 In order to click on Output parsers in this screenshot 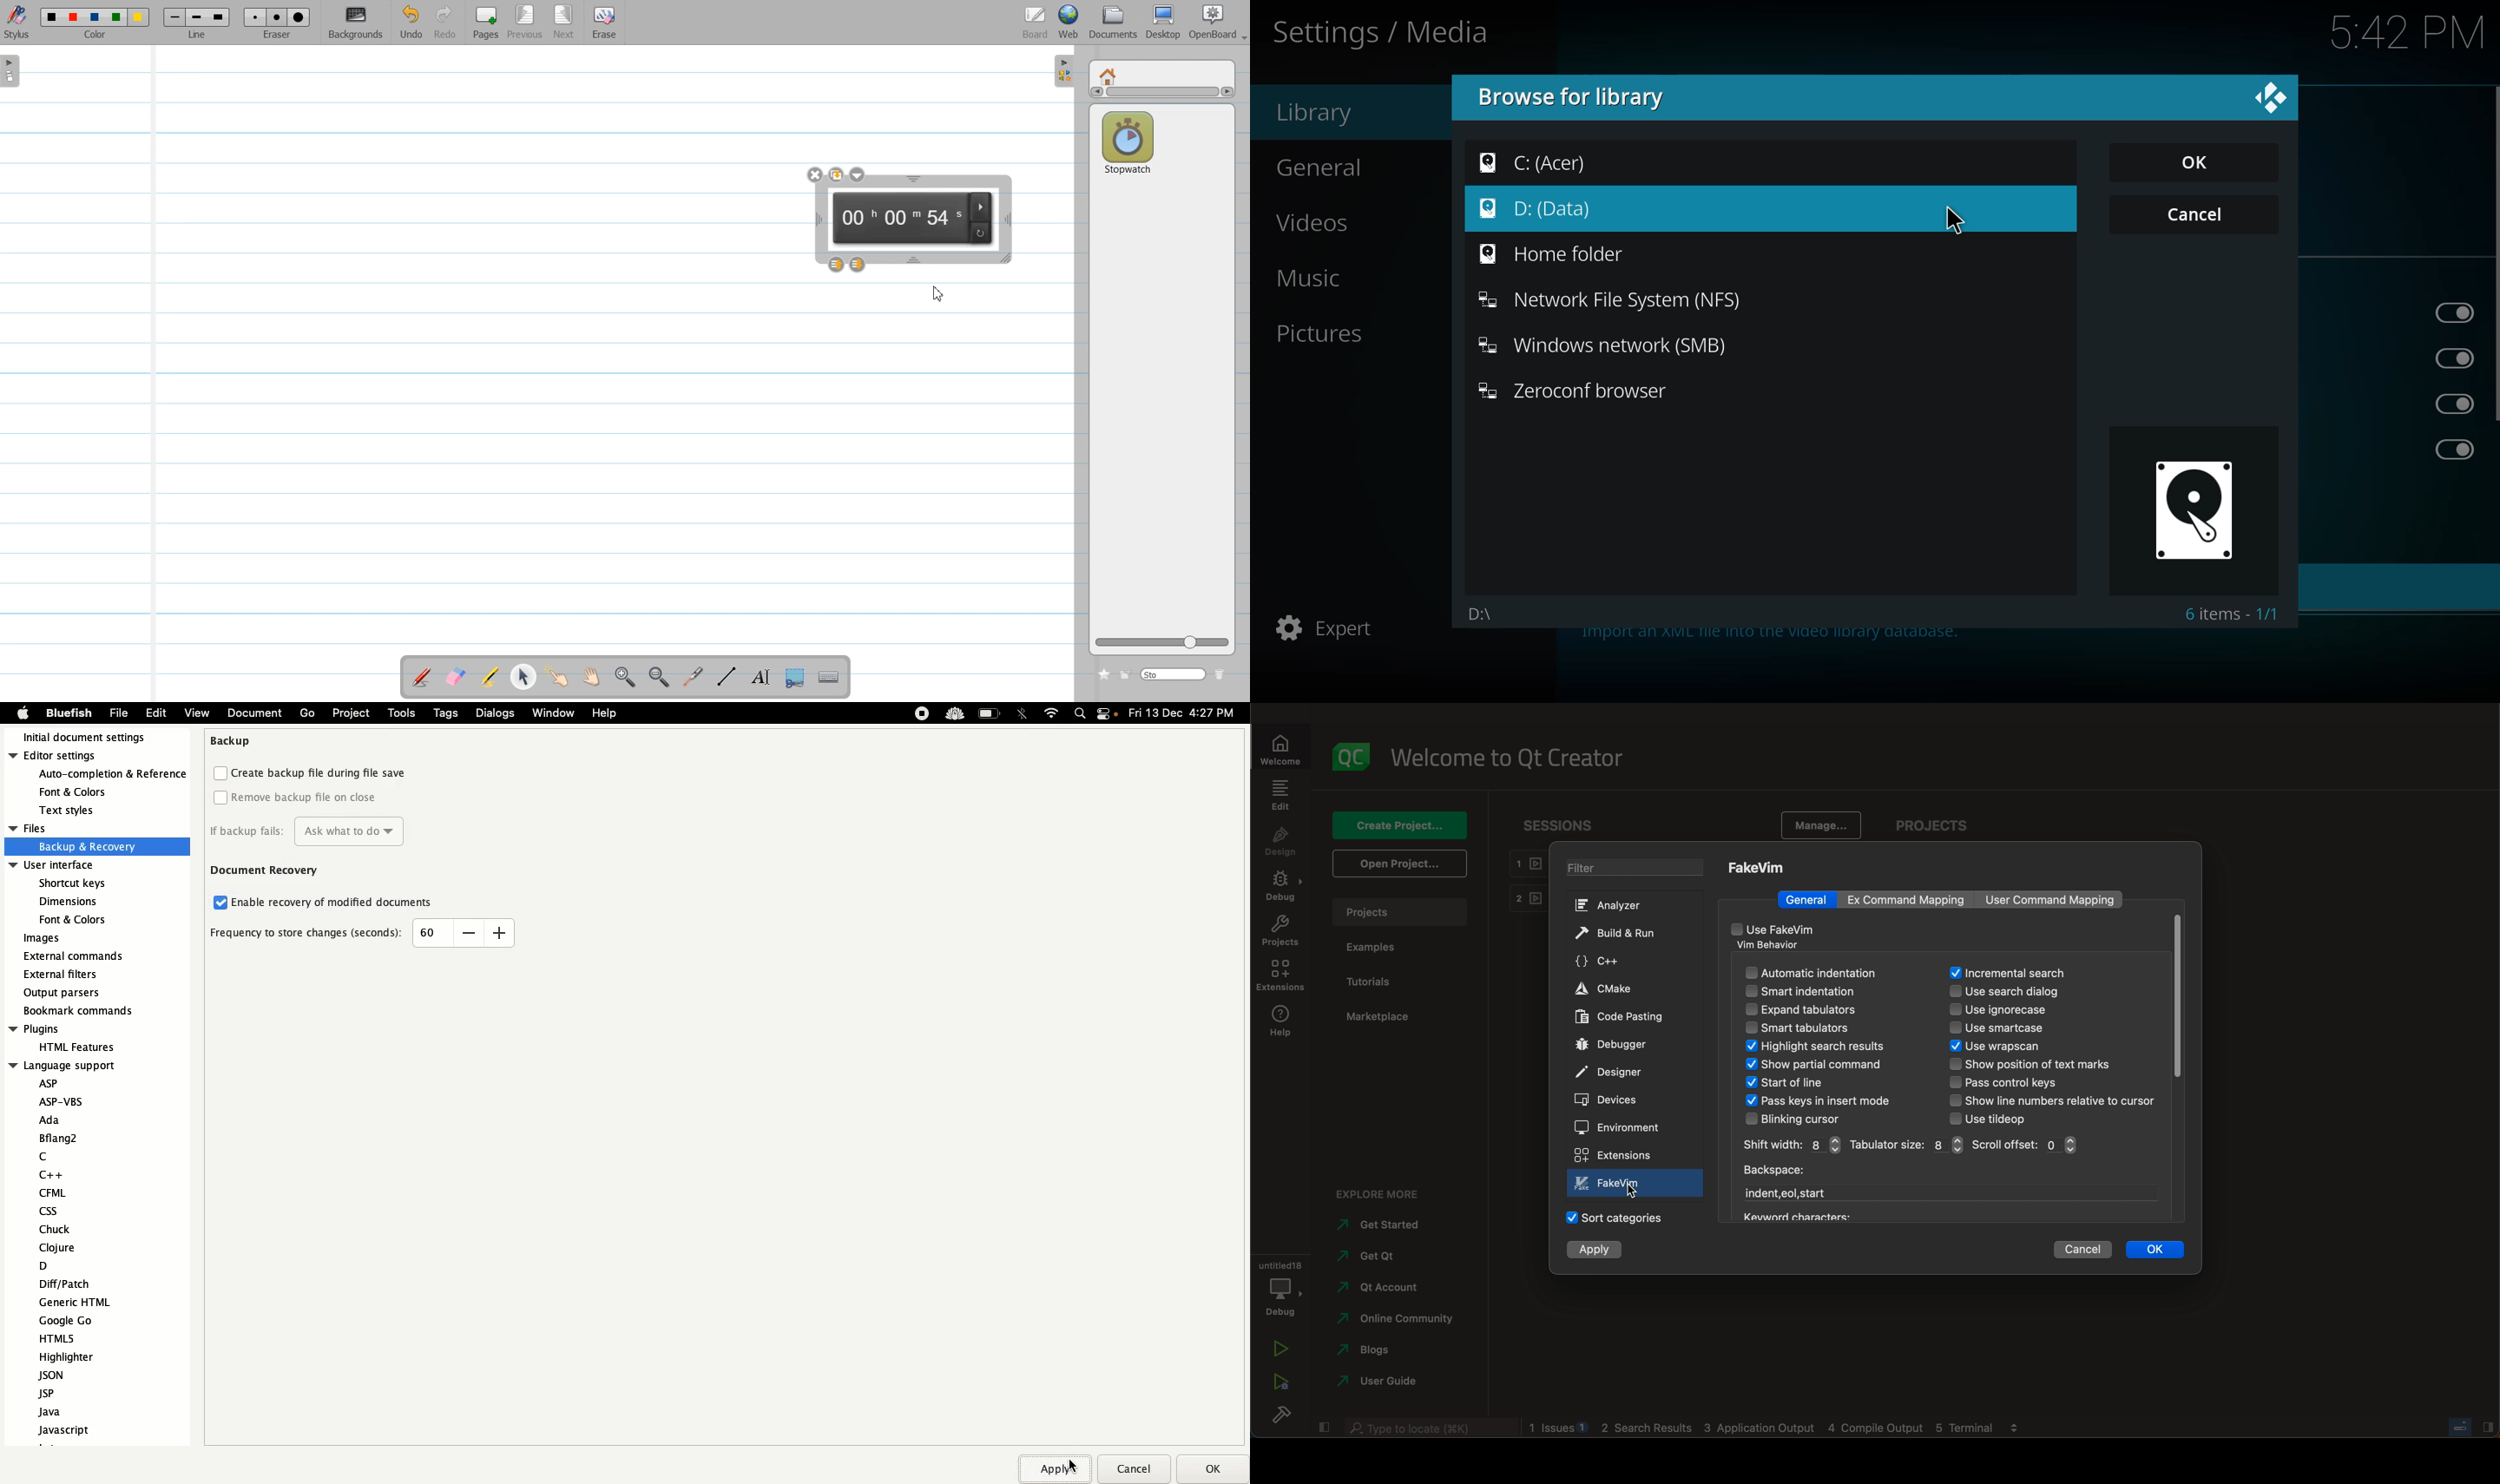, I will do `click(63, 995)`.